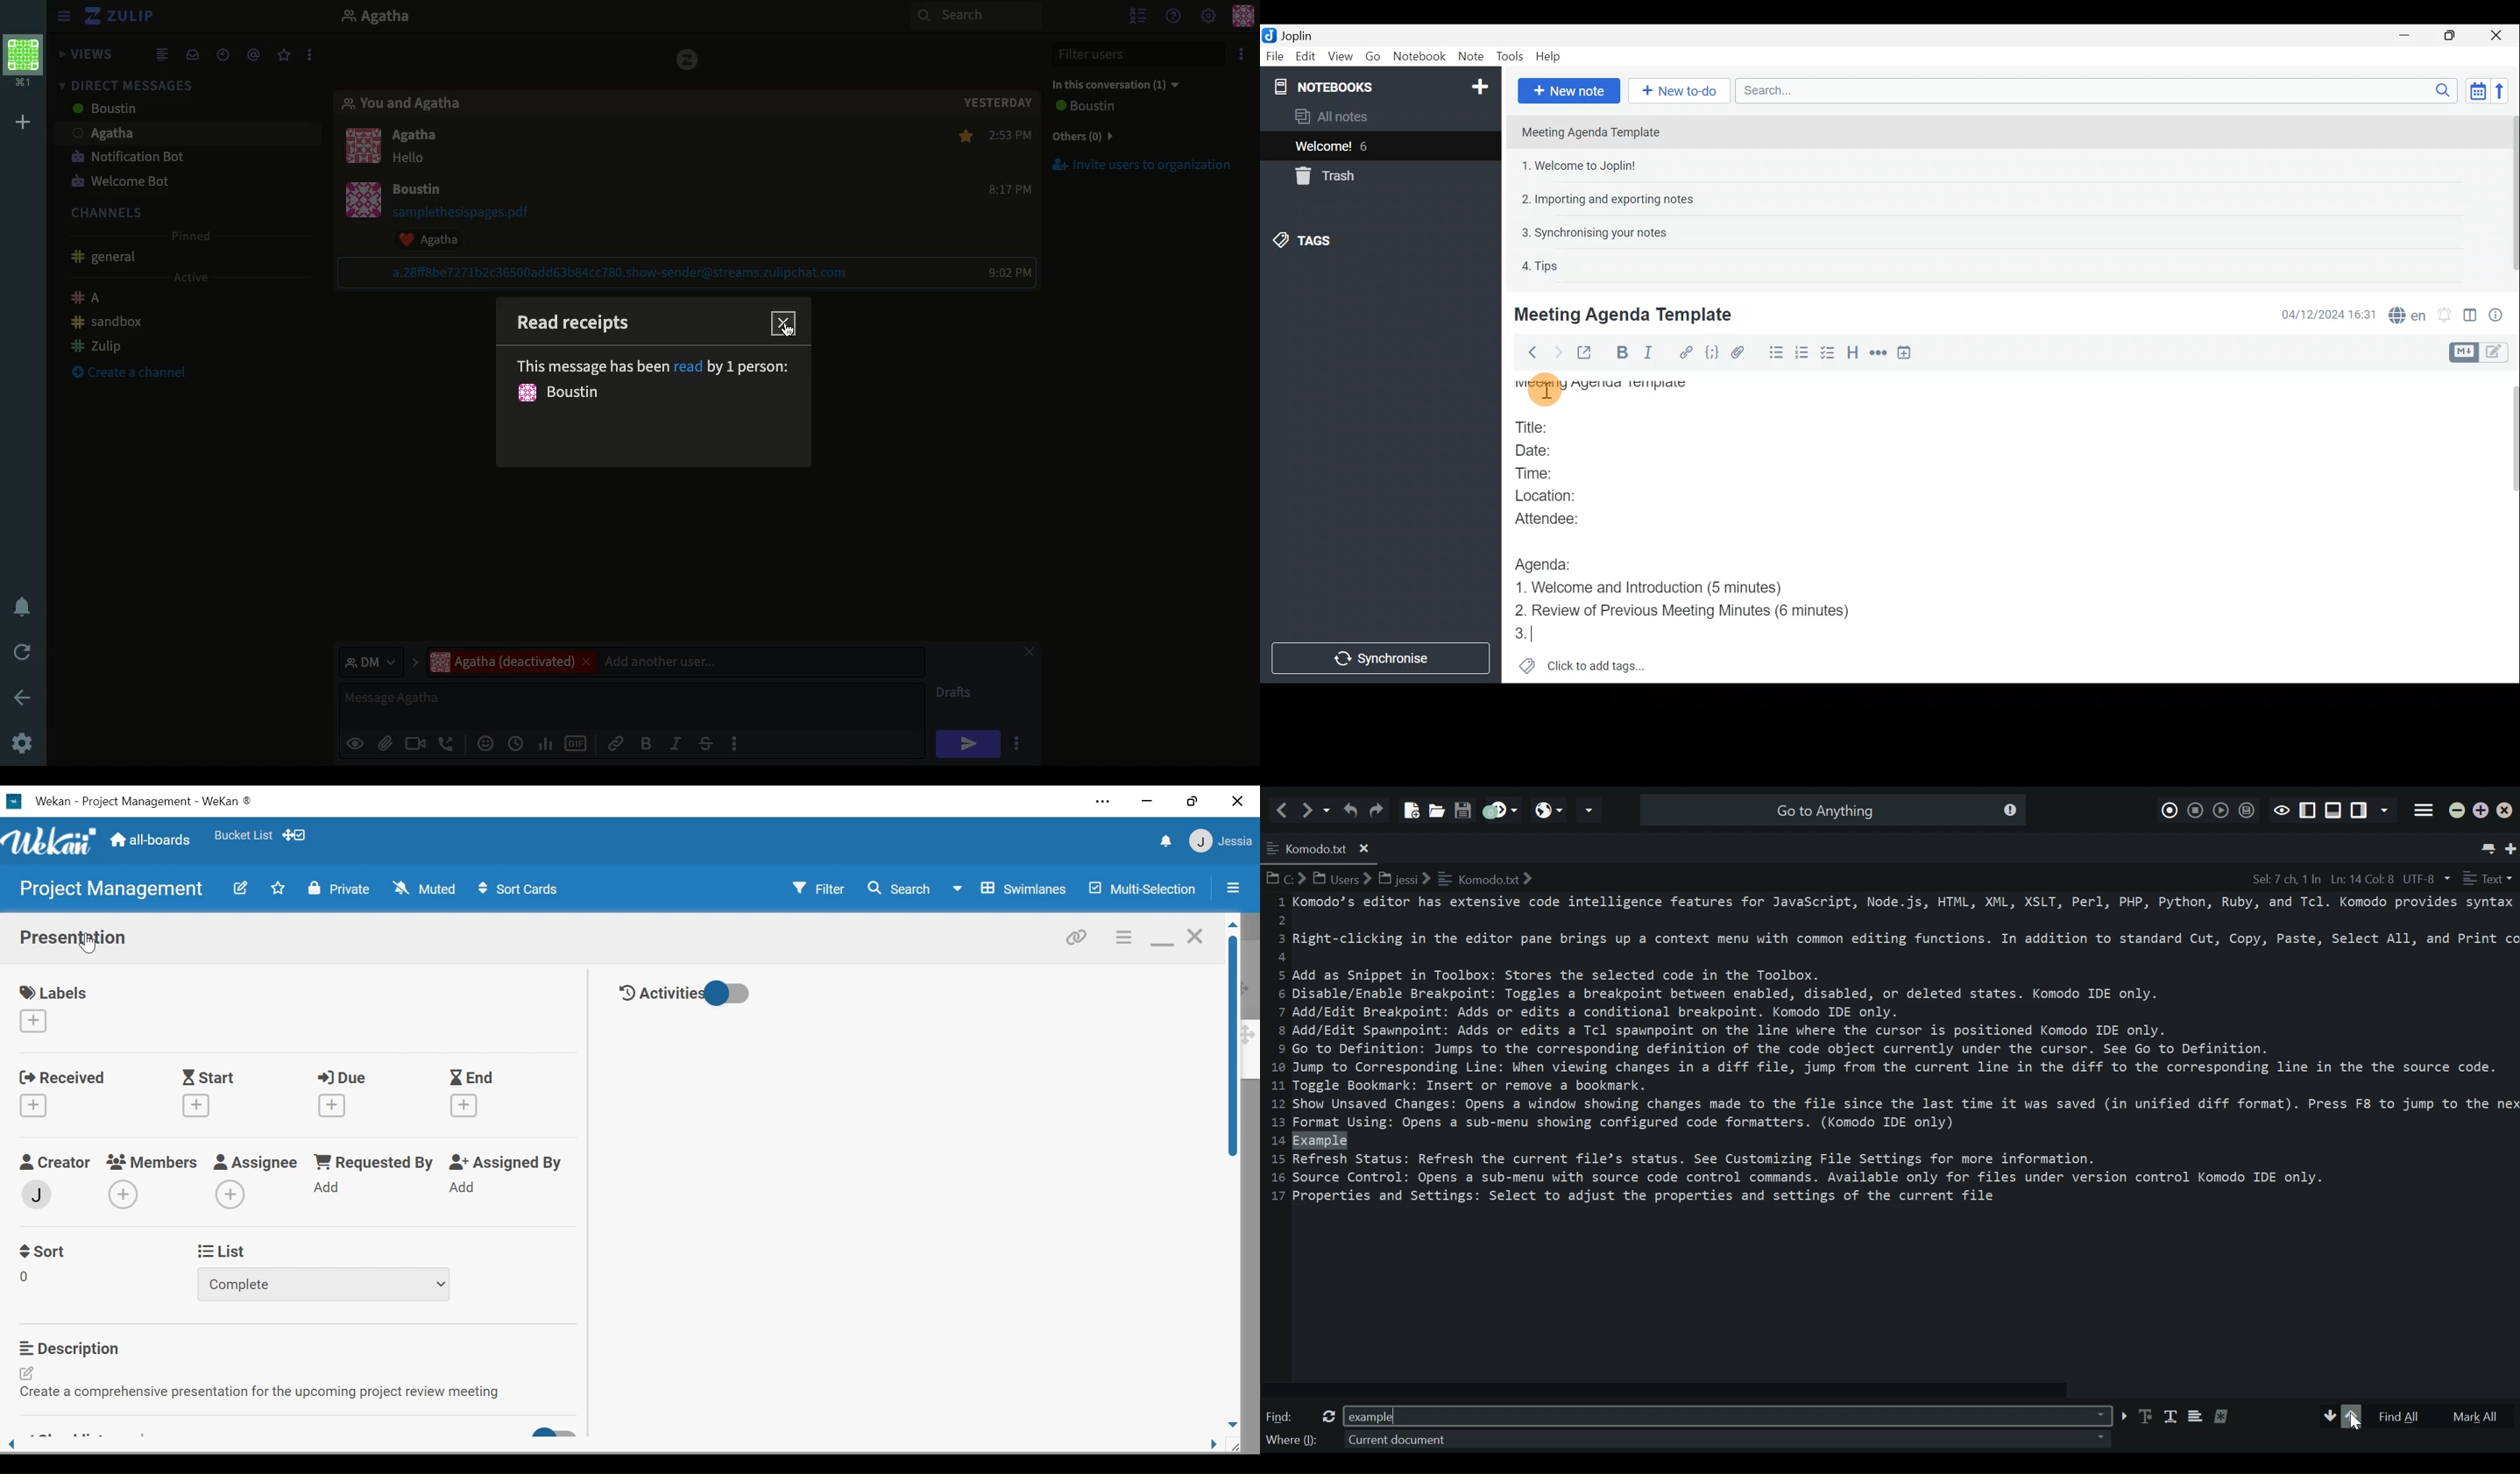 The width and height of the screenshot is (2520, 1484). What do you see at coordinates (1605, 392) in the screenshot?
I see `Meeting Agenda Template` at bounding box center [1605, 392].